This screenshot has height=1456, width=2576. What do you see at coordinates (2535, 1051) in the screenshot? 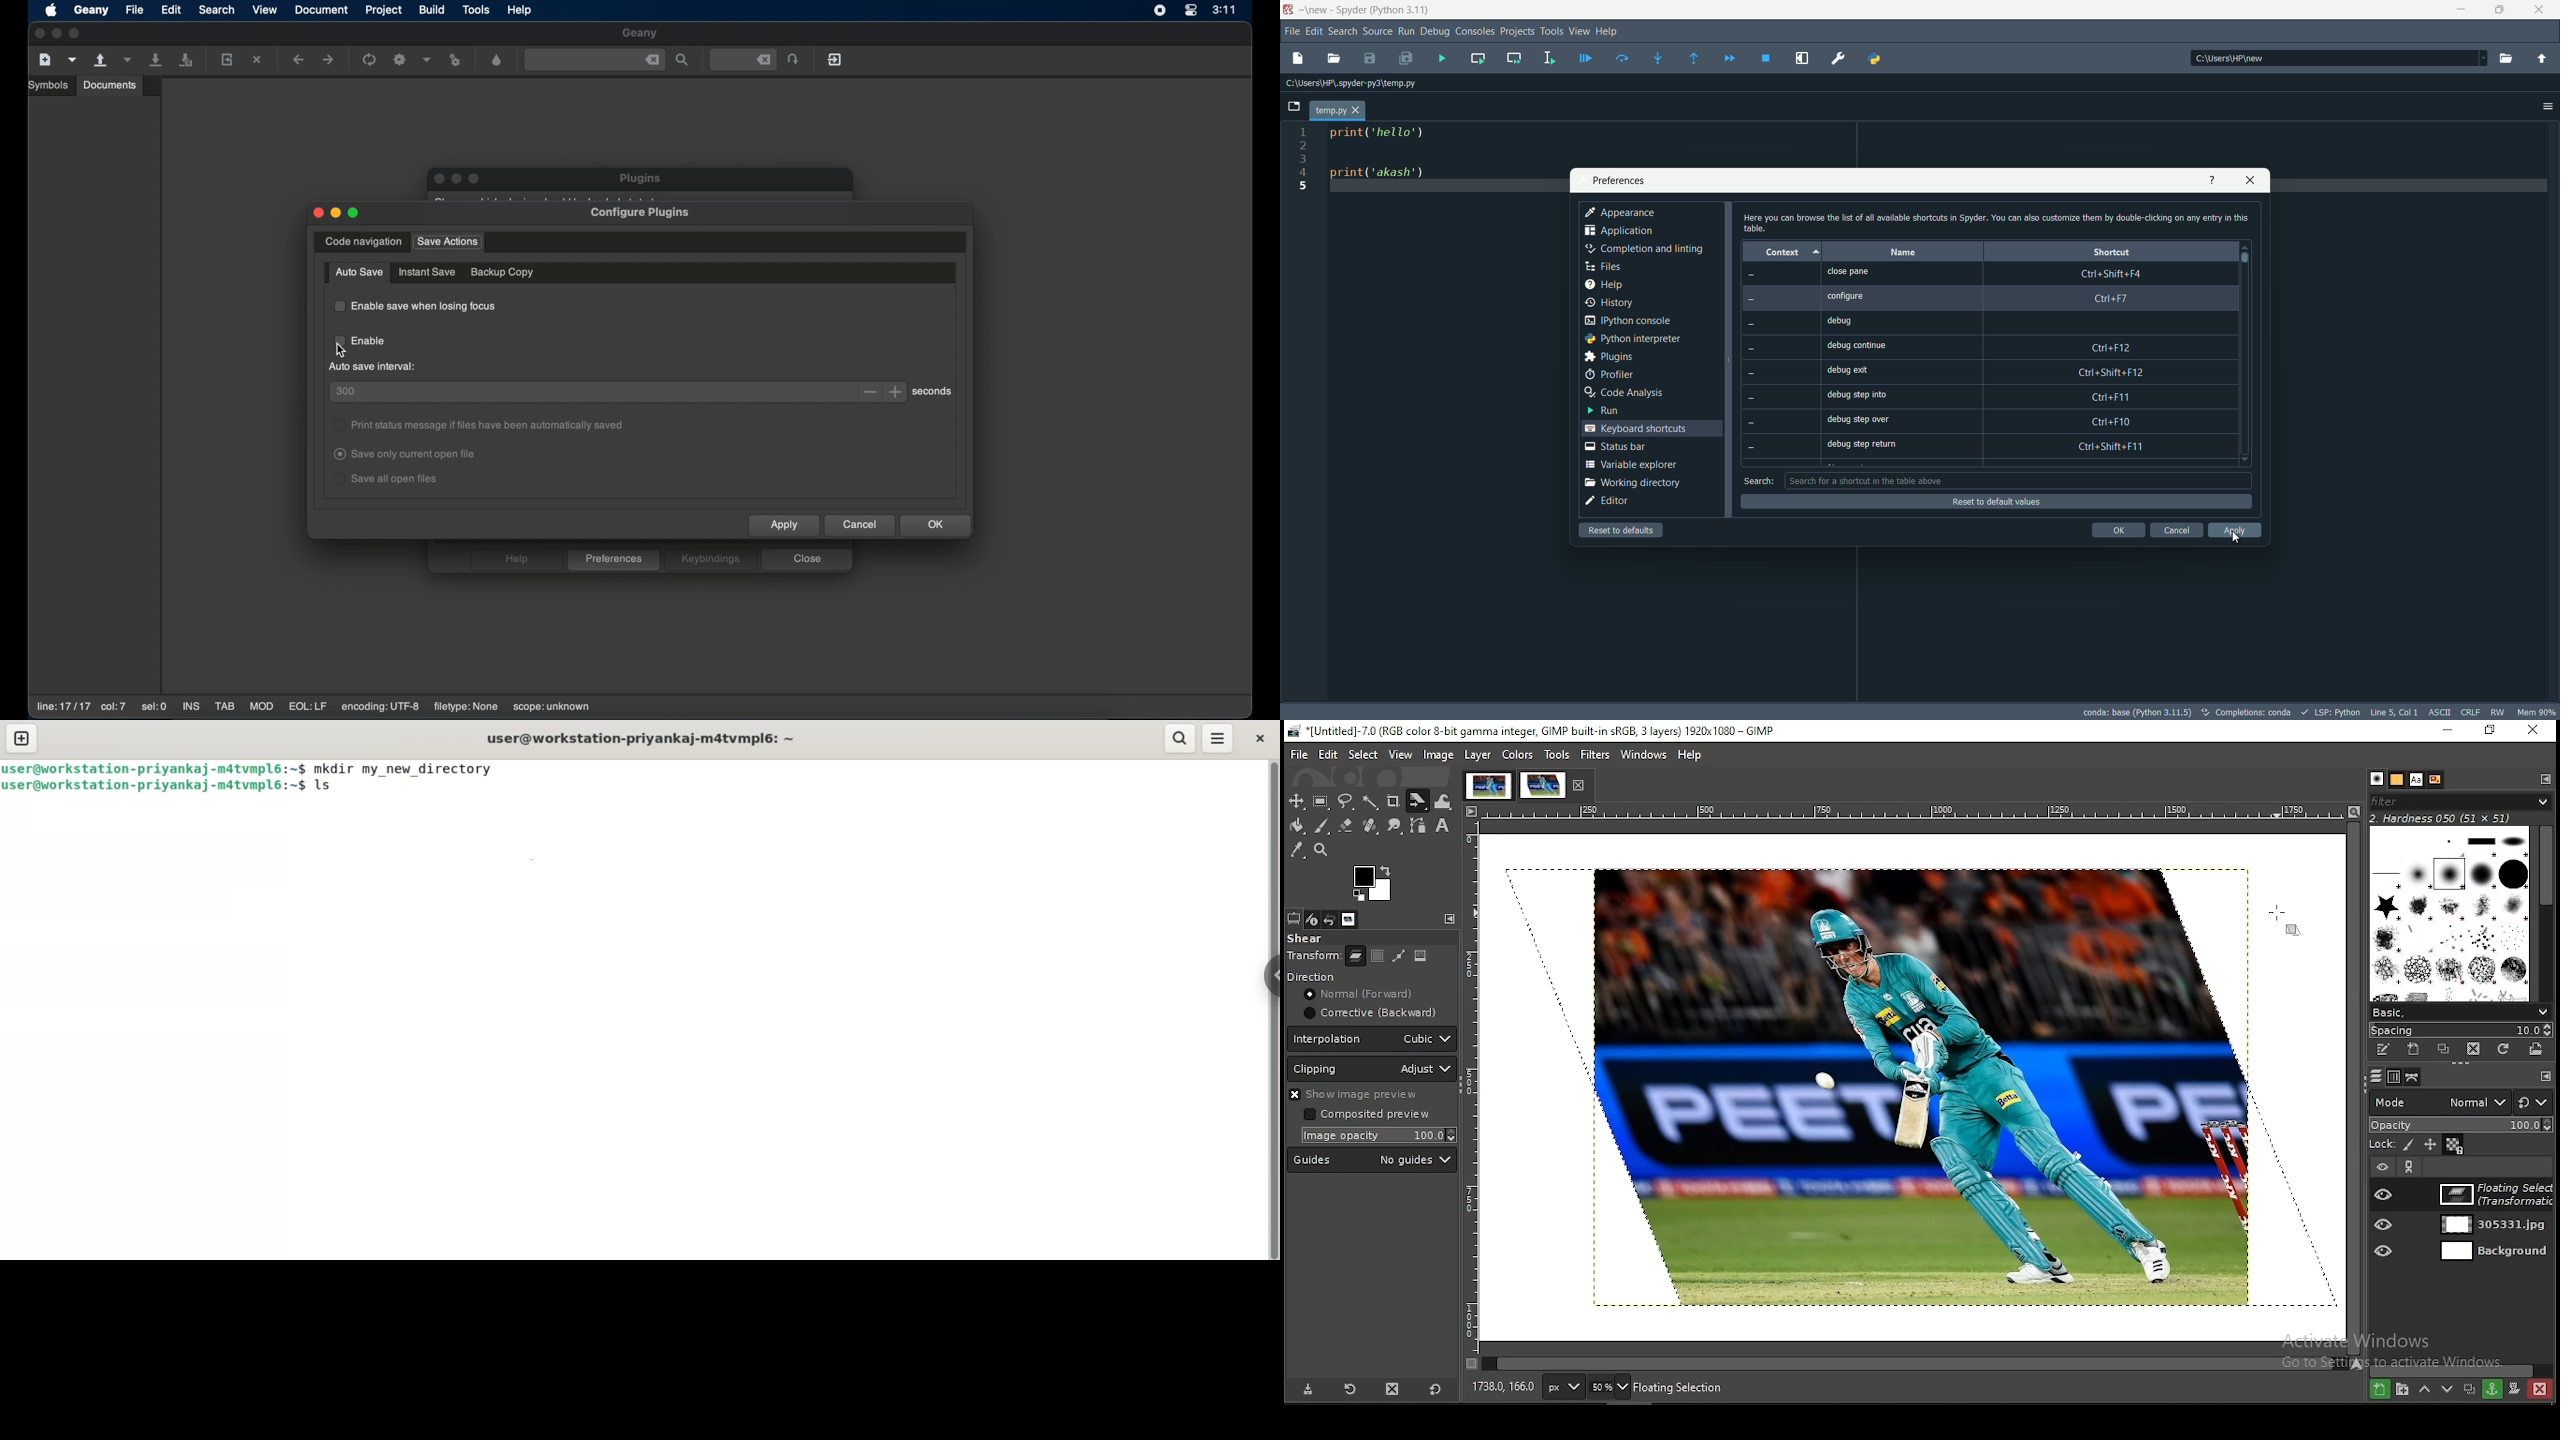
I see `open brush as image` at bounding box center [2535, 1051].